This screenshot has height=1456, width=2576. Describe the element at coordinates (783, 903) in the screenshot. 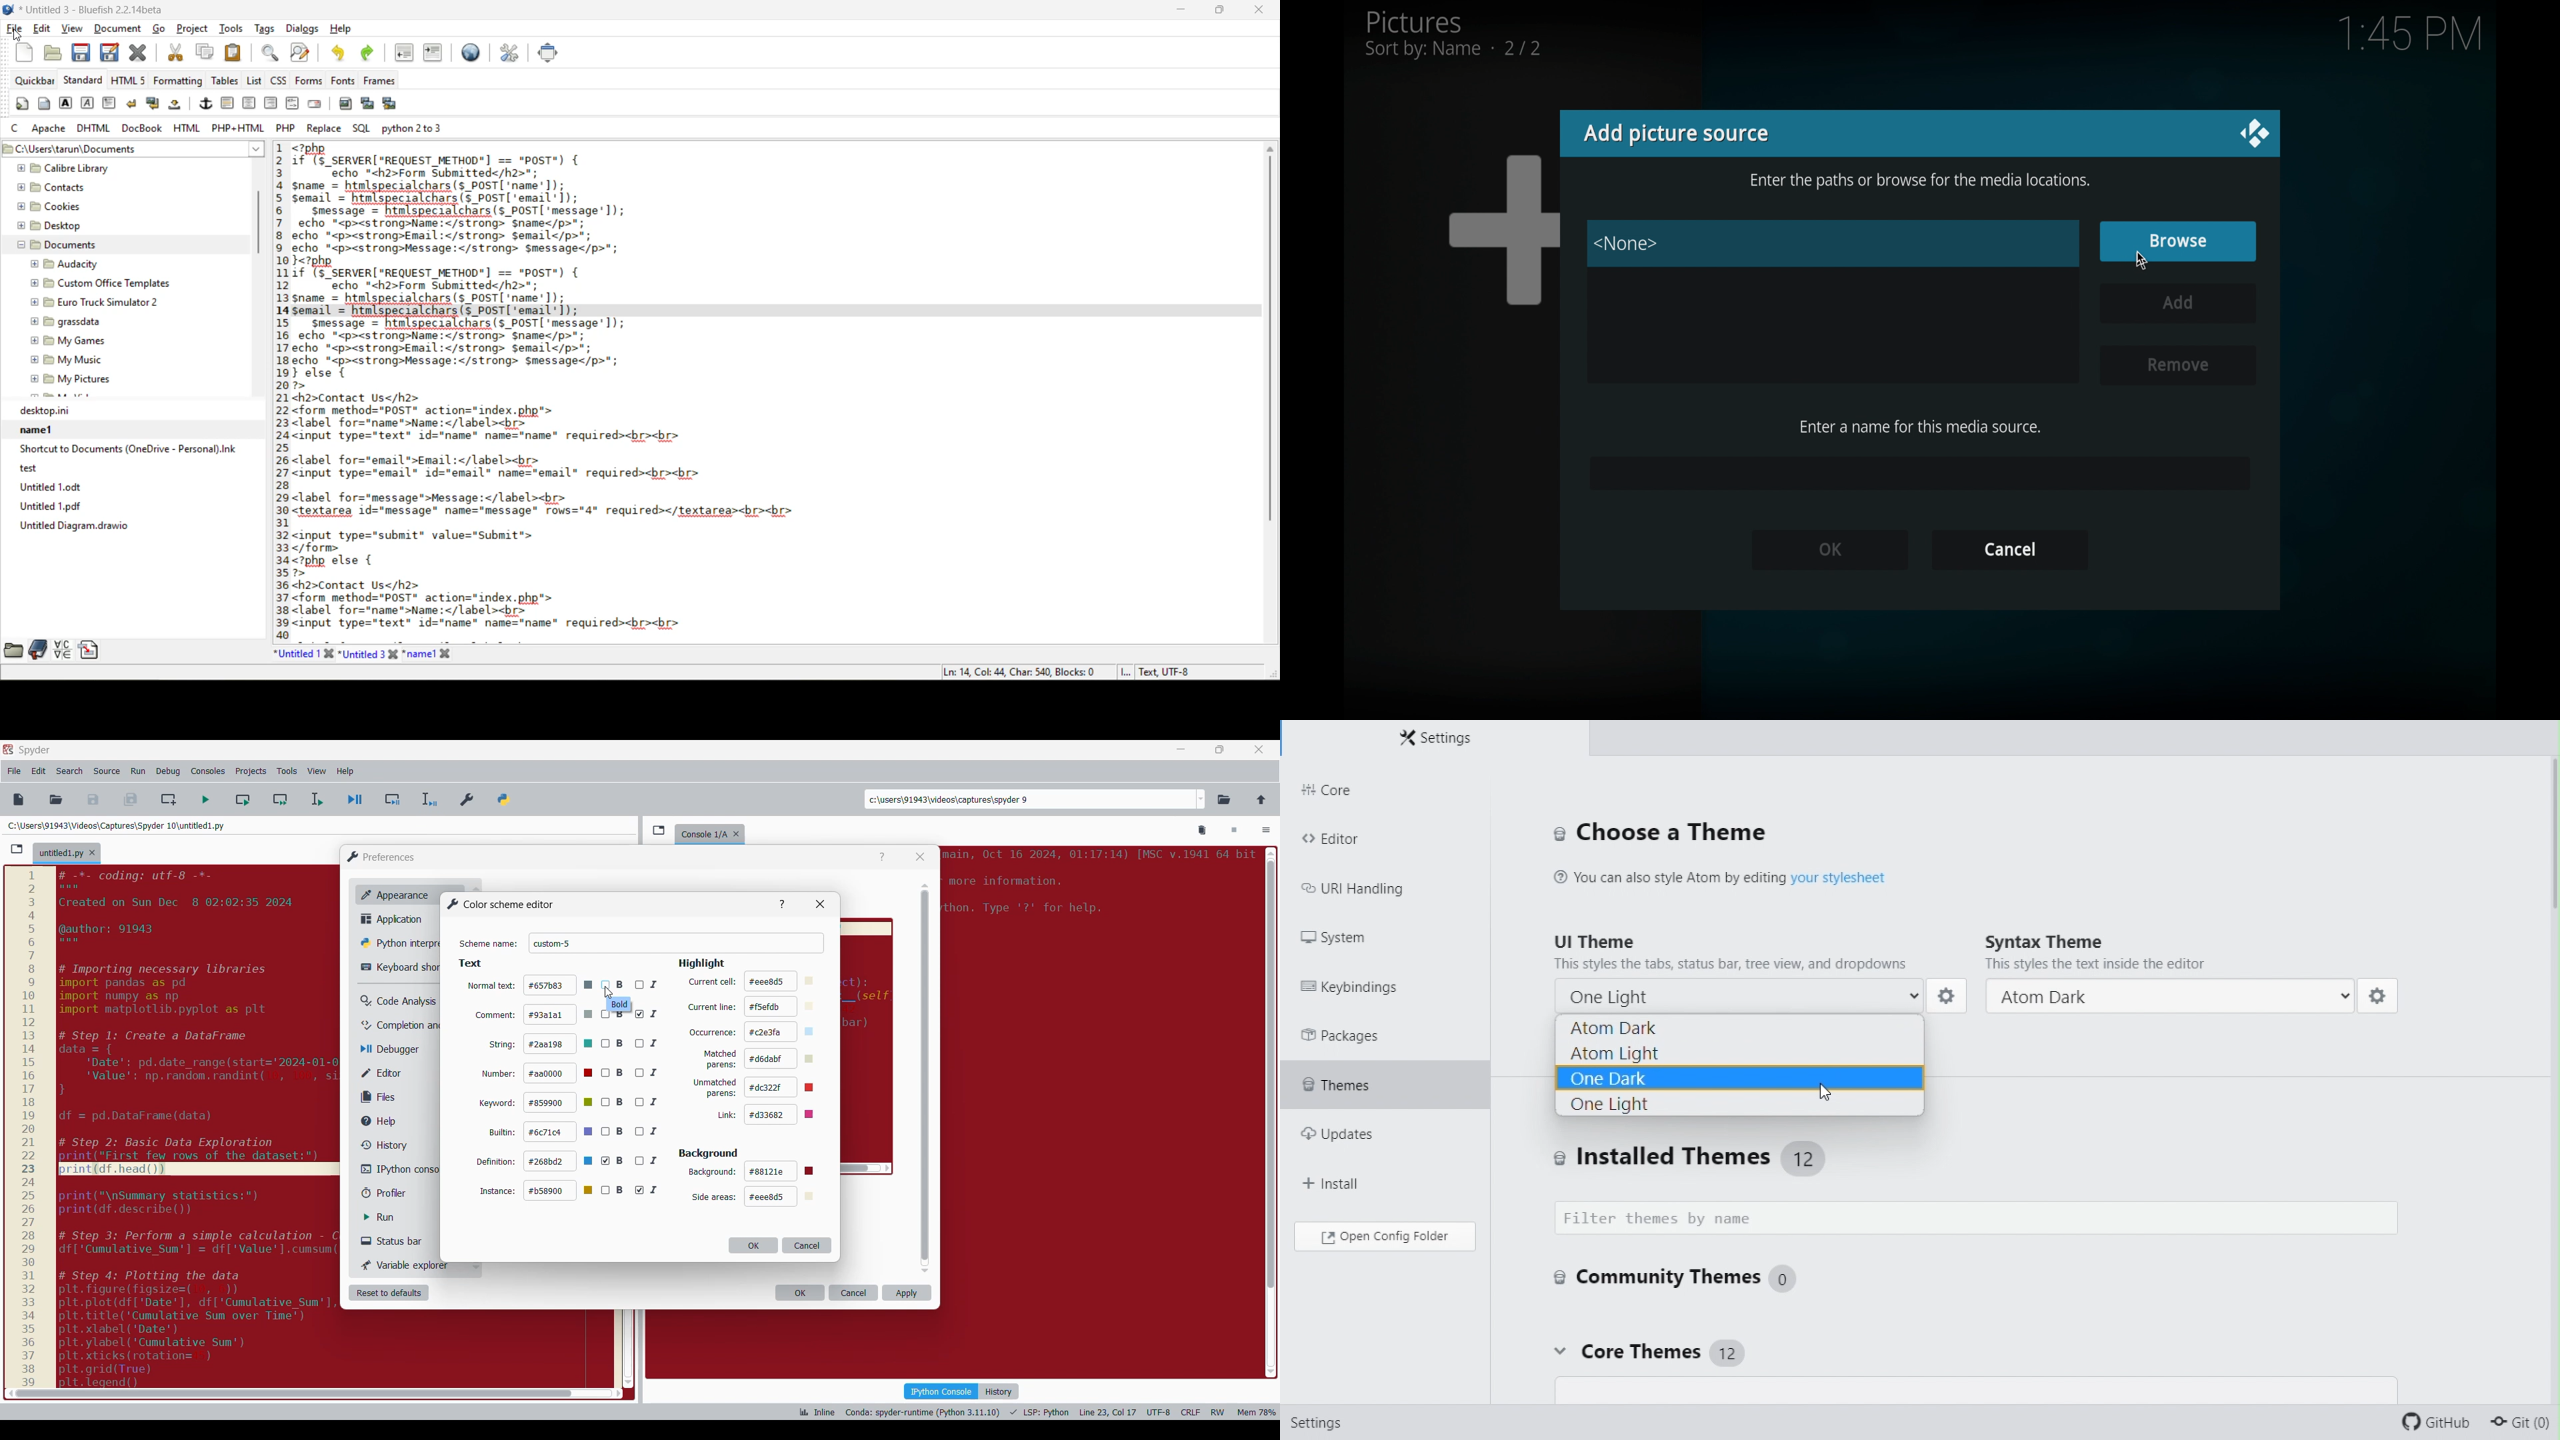

I see `` at that location.